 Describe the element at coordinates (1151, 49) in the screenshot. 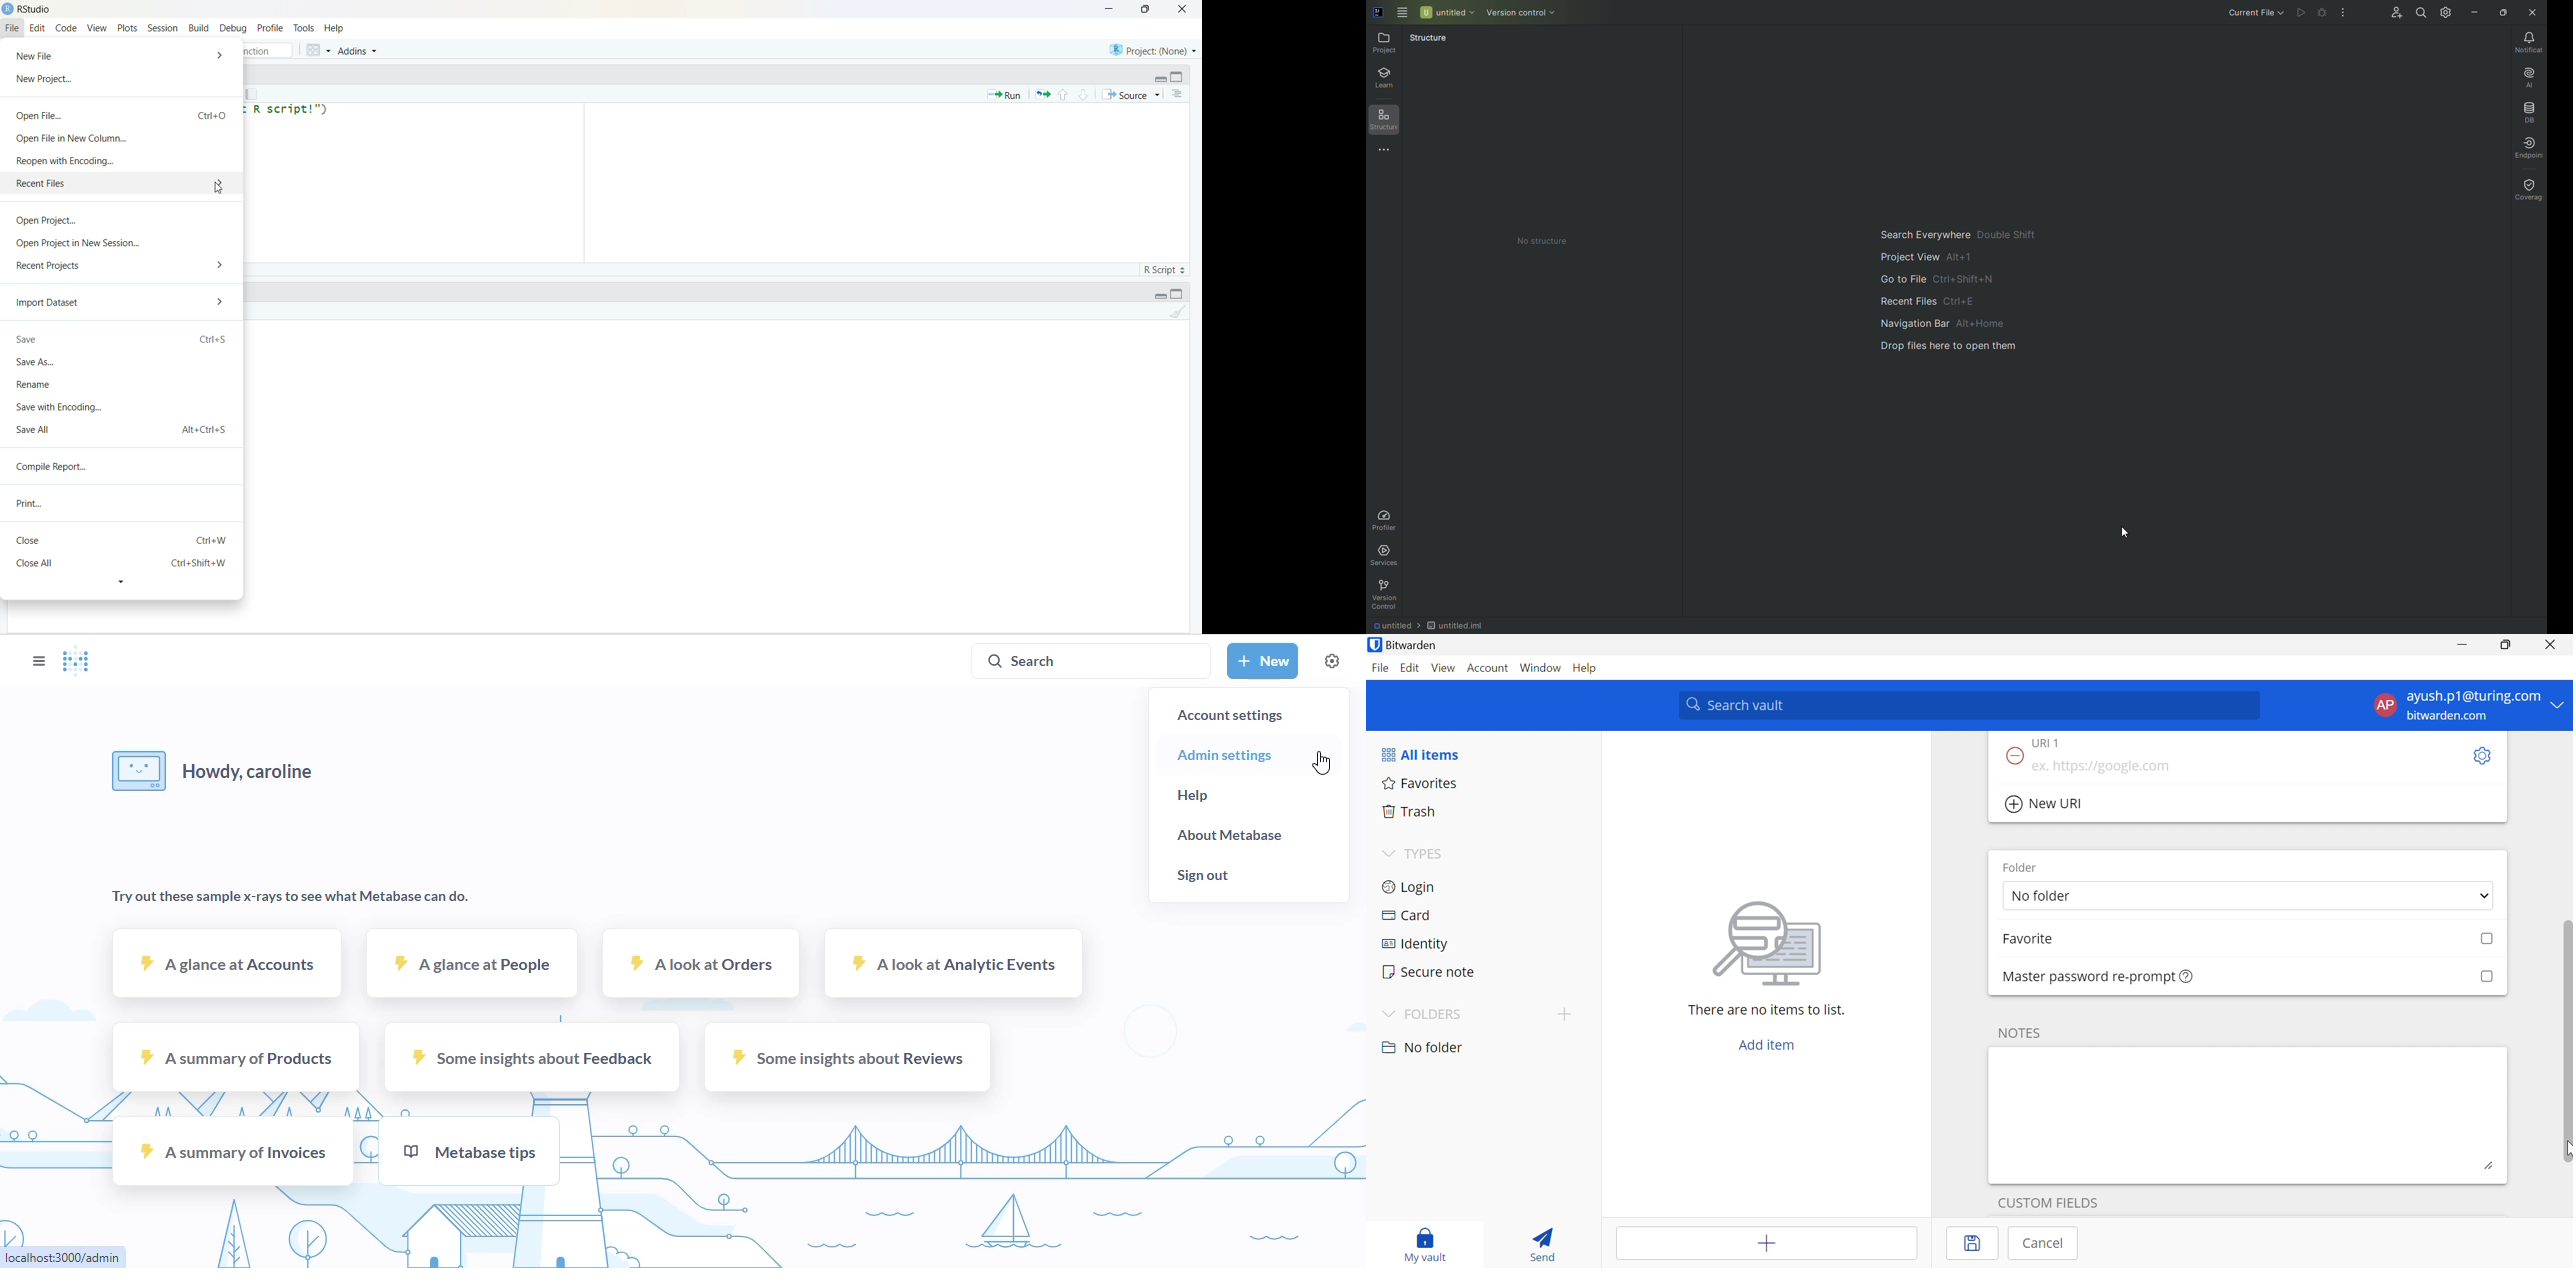

I see `Project (None)` at that location.